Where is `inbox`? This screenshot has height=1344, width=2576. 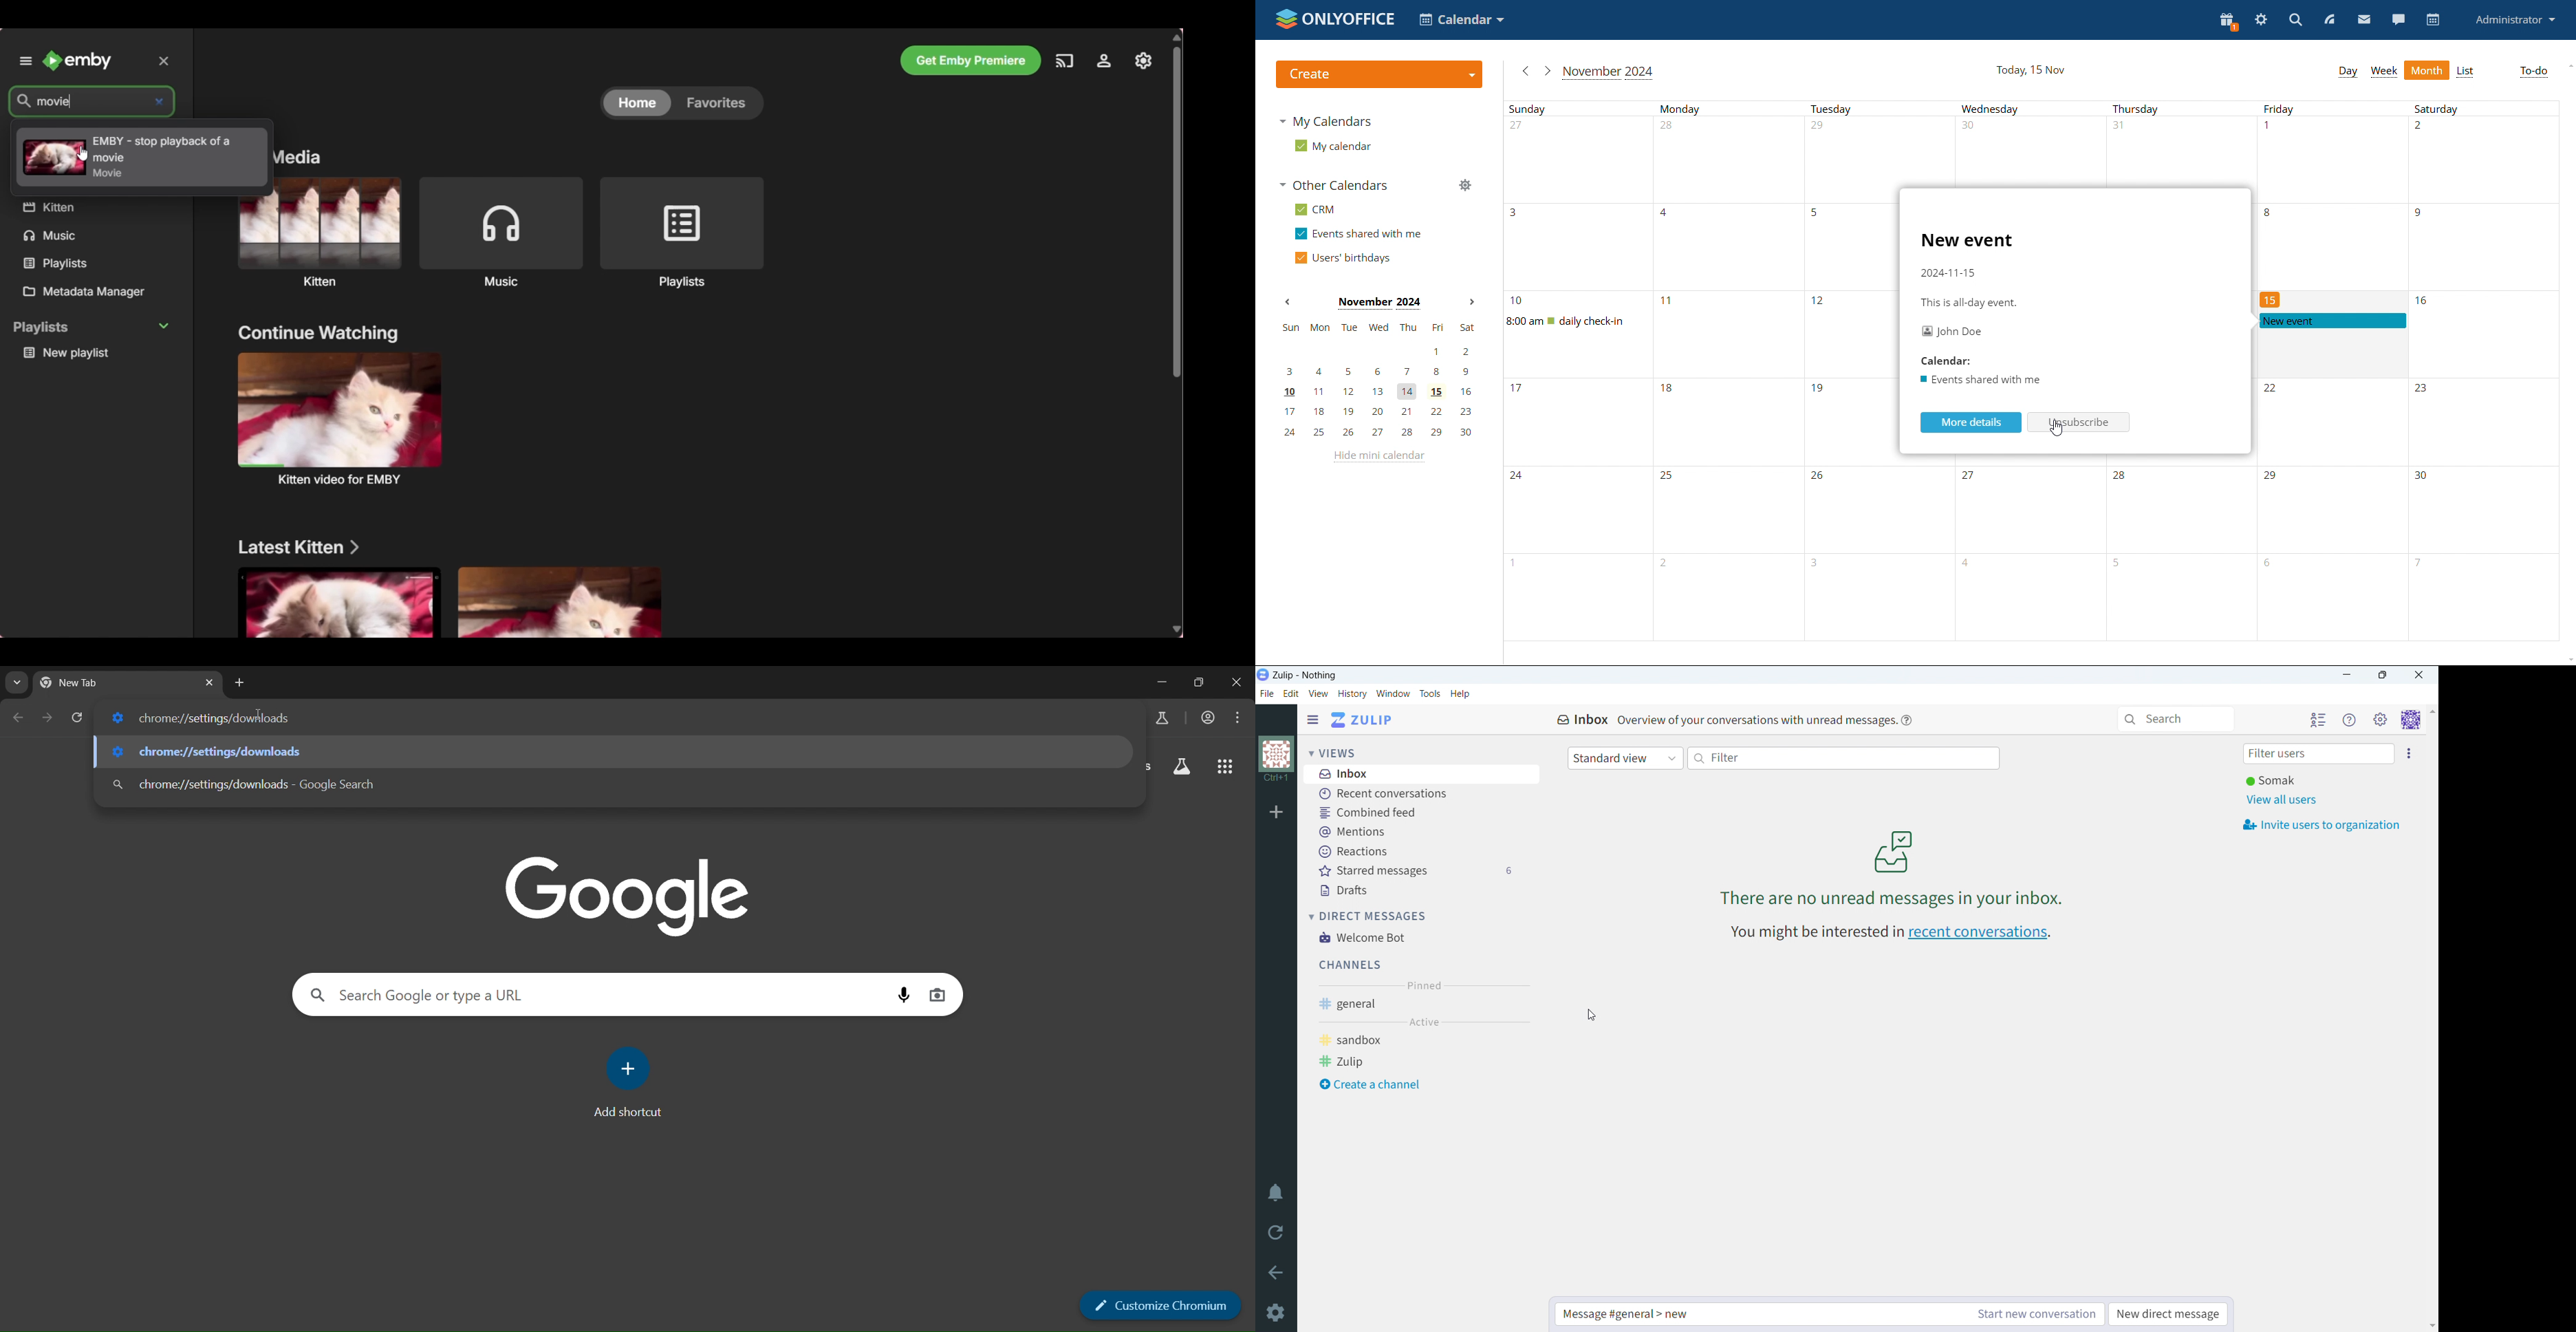 inbox is located at coordinates (1583, 721).